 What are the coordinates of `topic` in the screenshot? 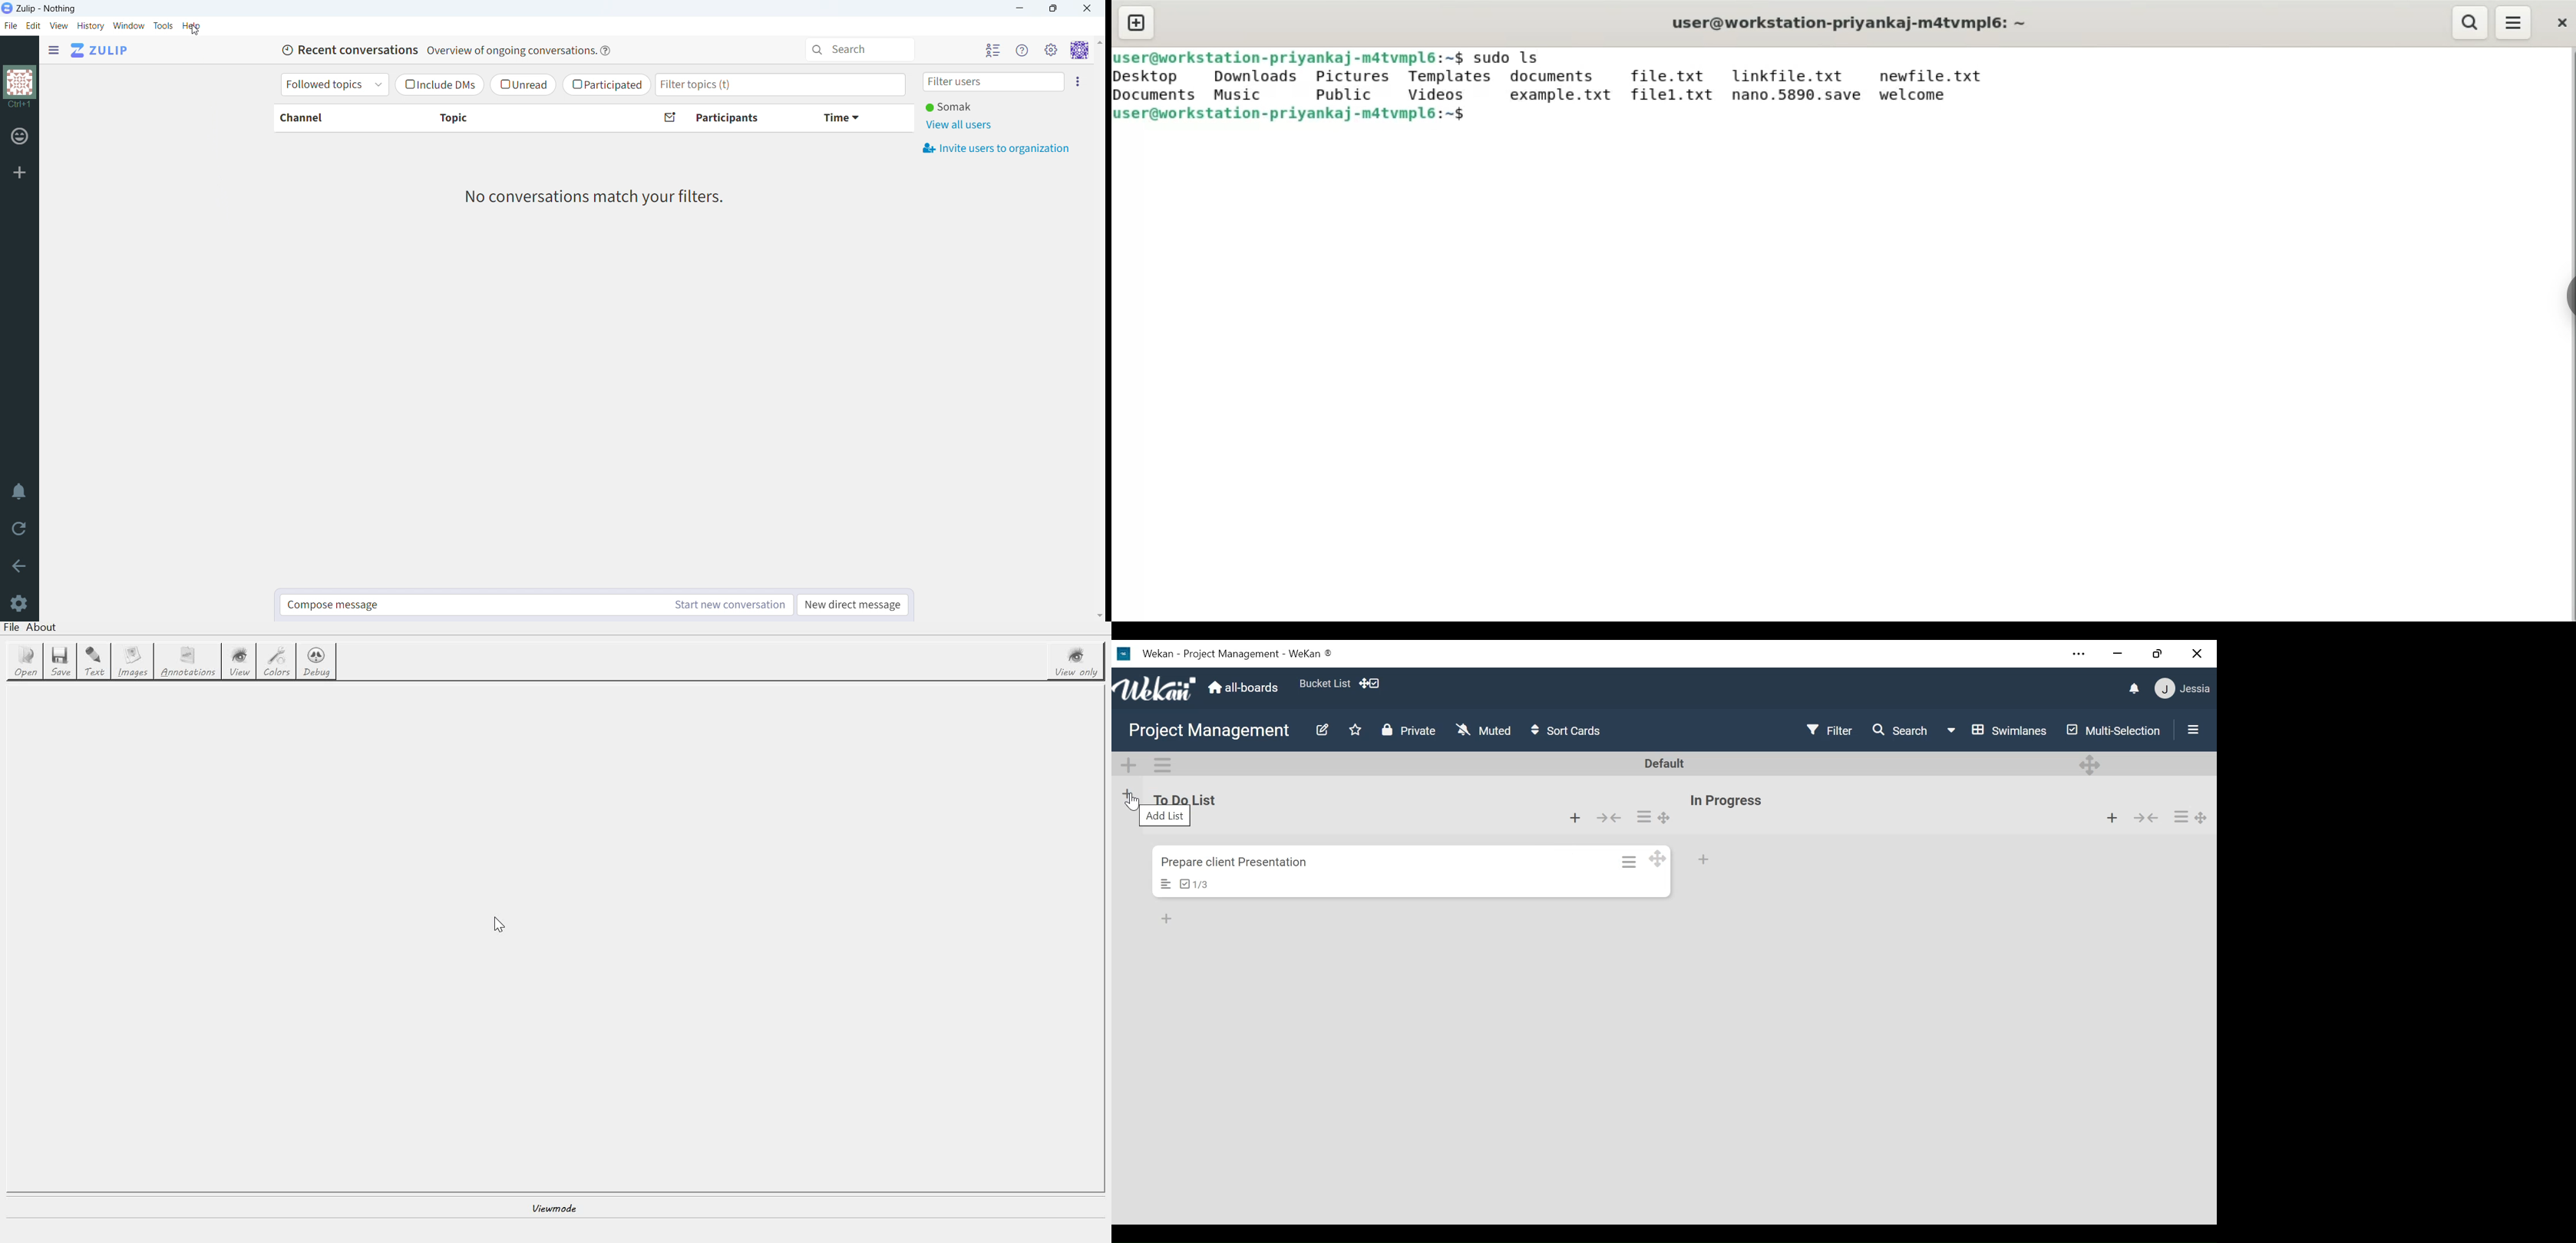 It's located at (523, 119).